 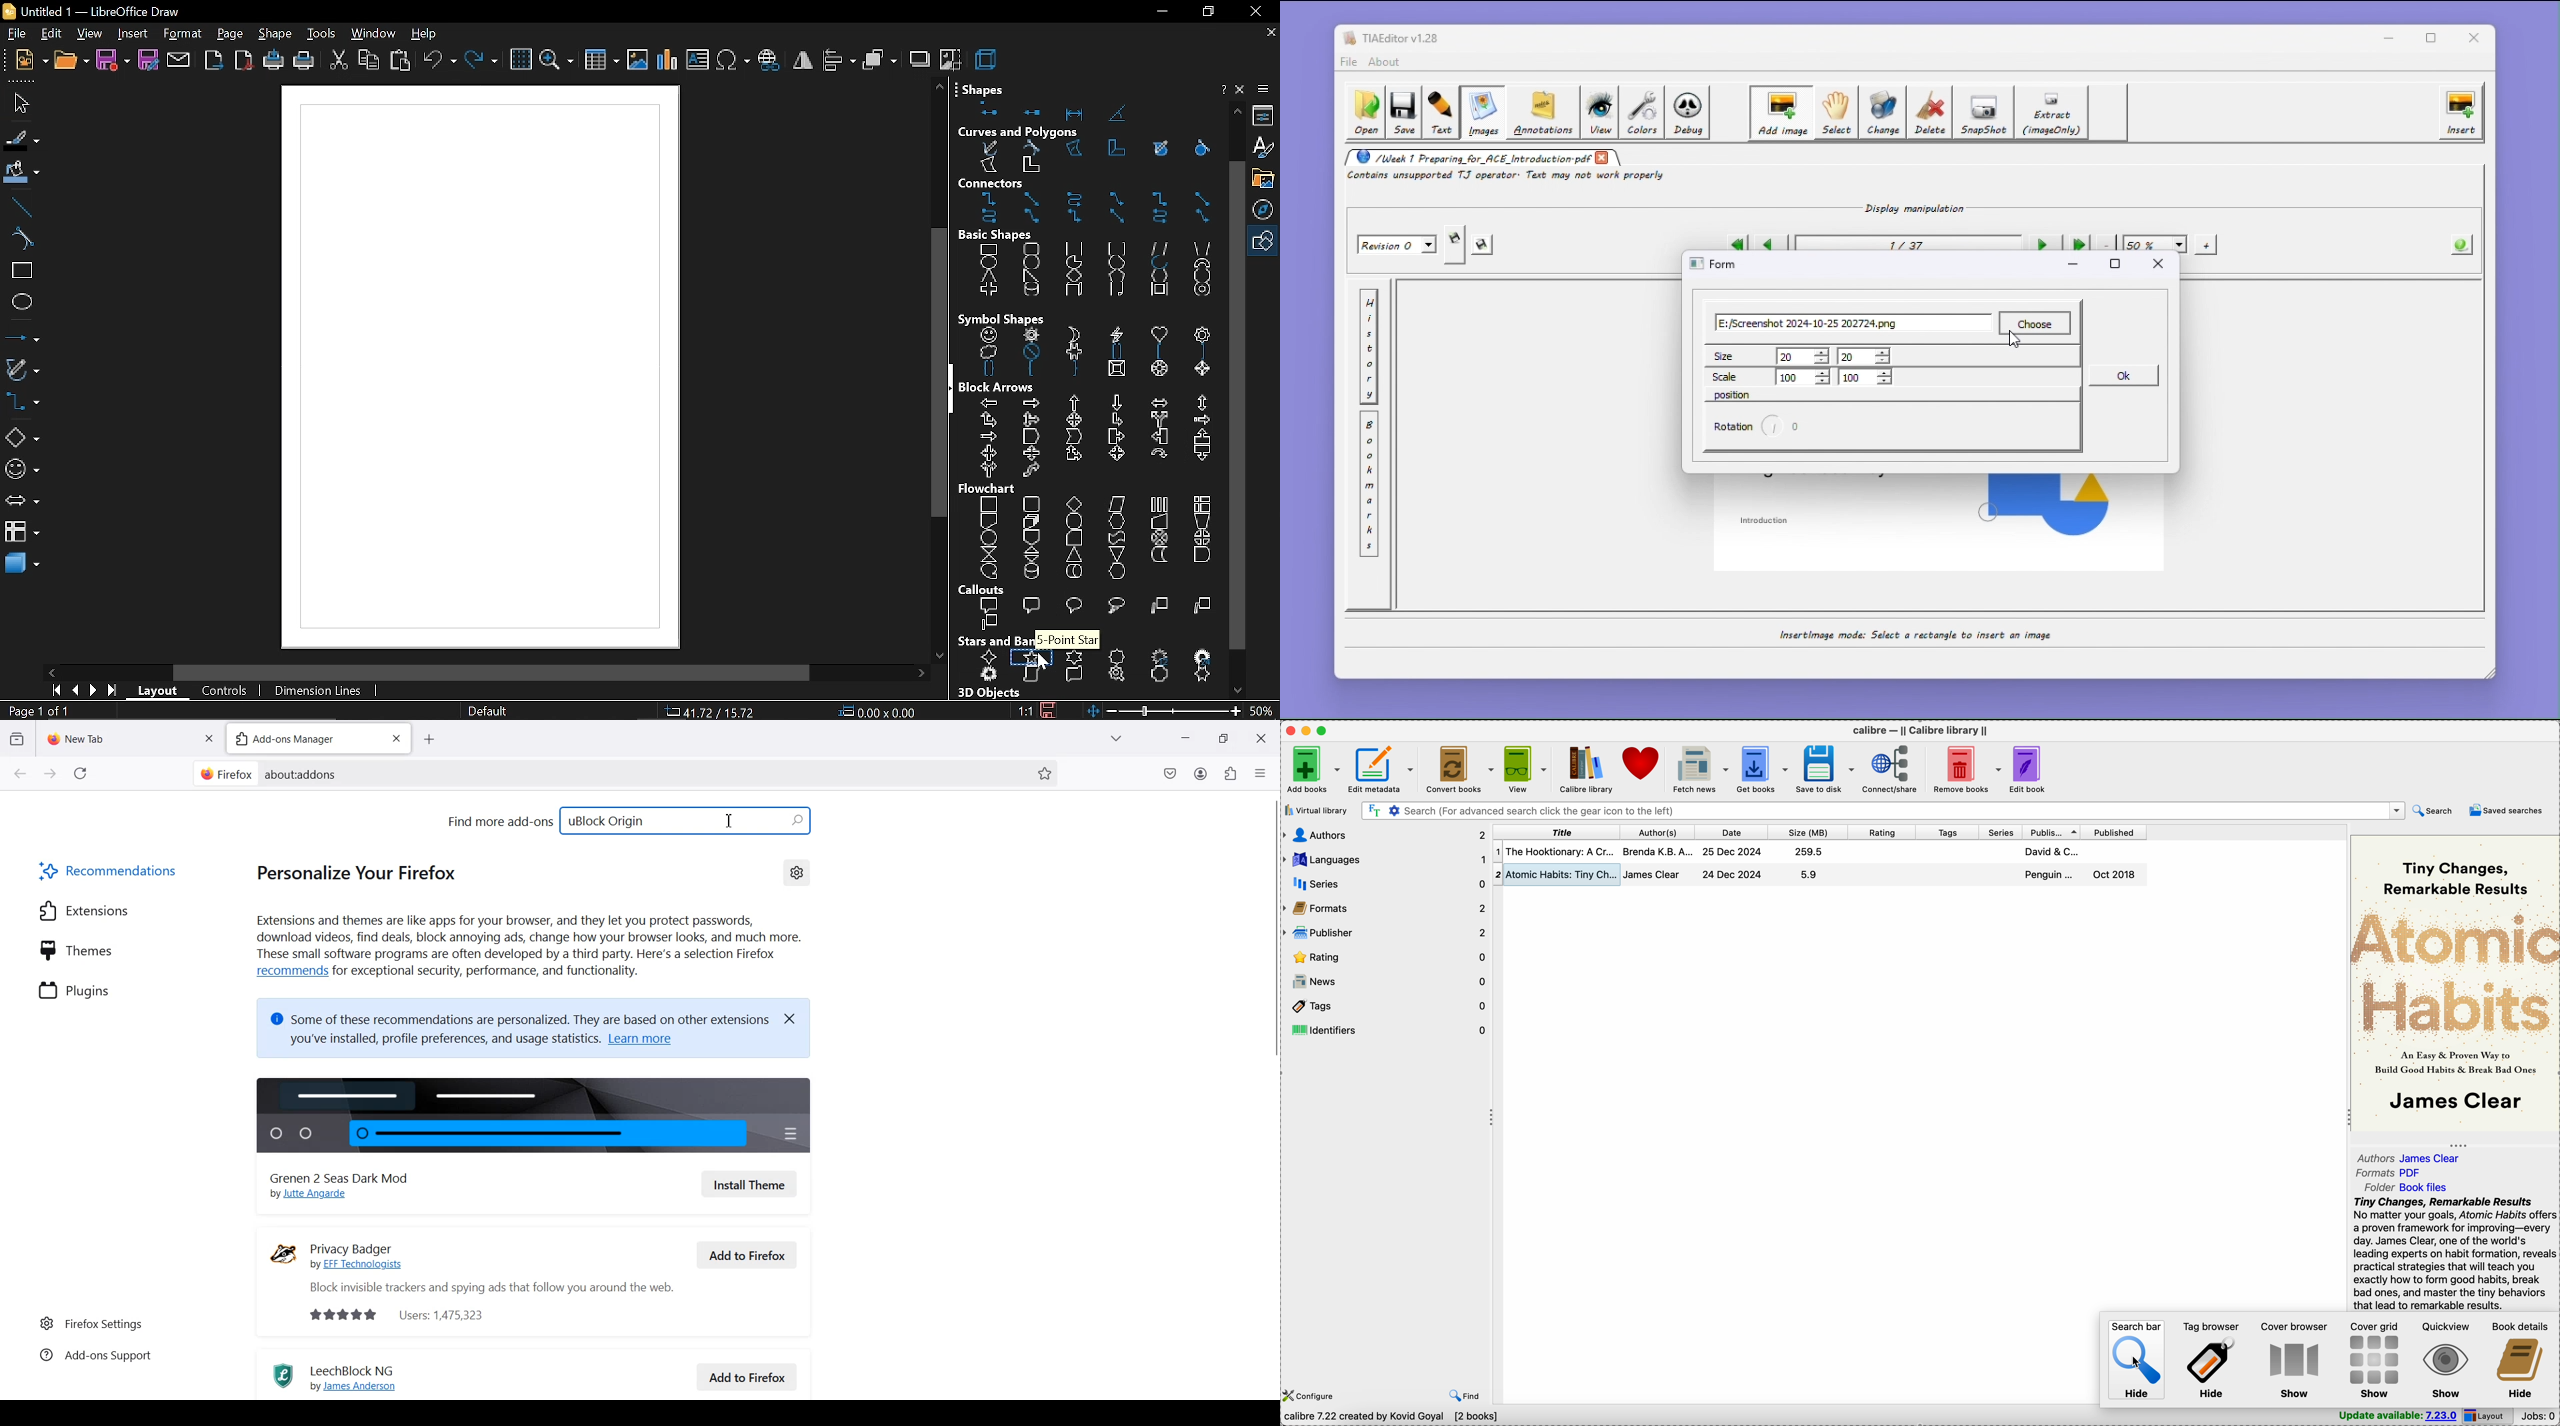 I want to click on move right , so click(x=925, y=673).